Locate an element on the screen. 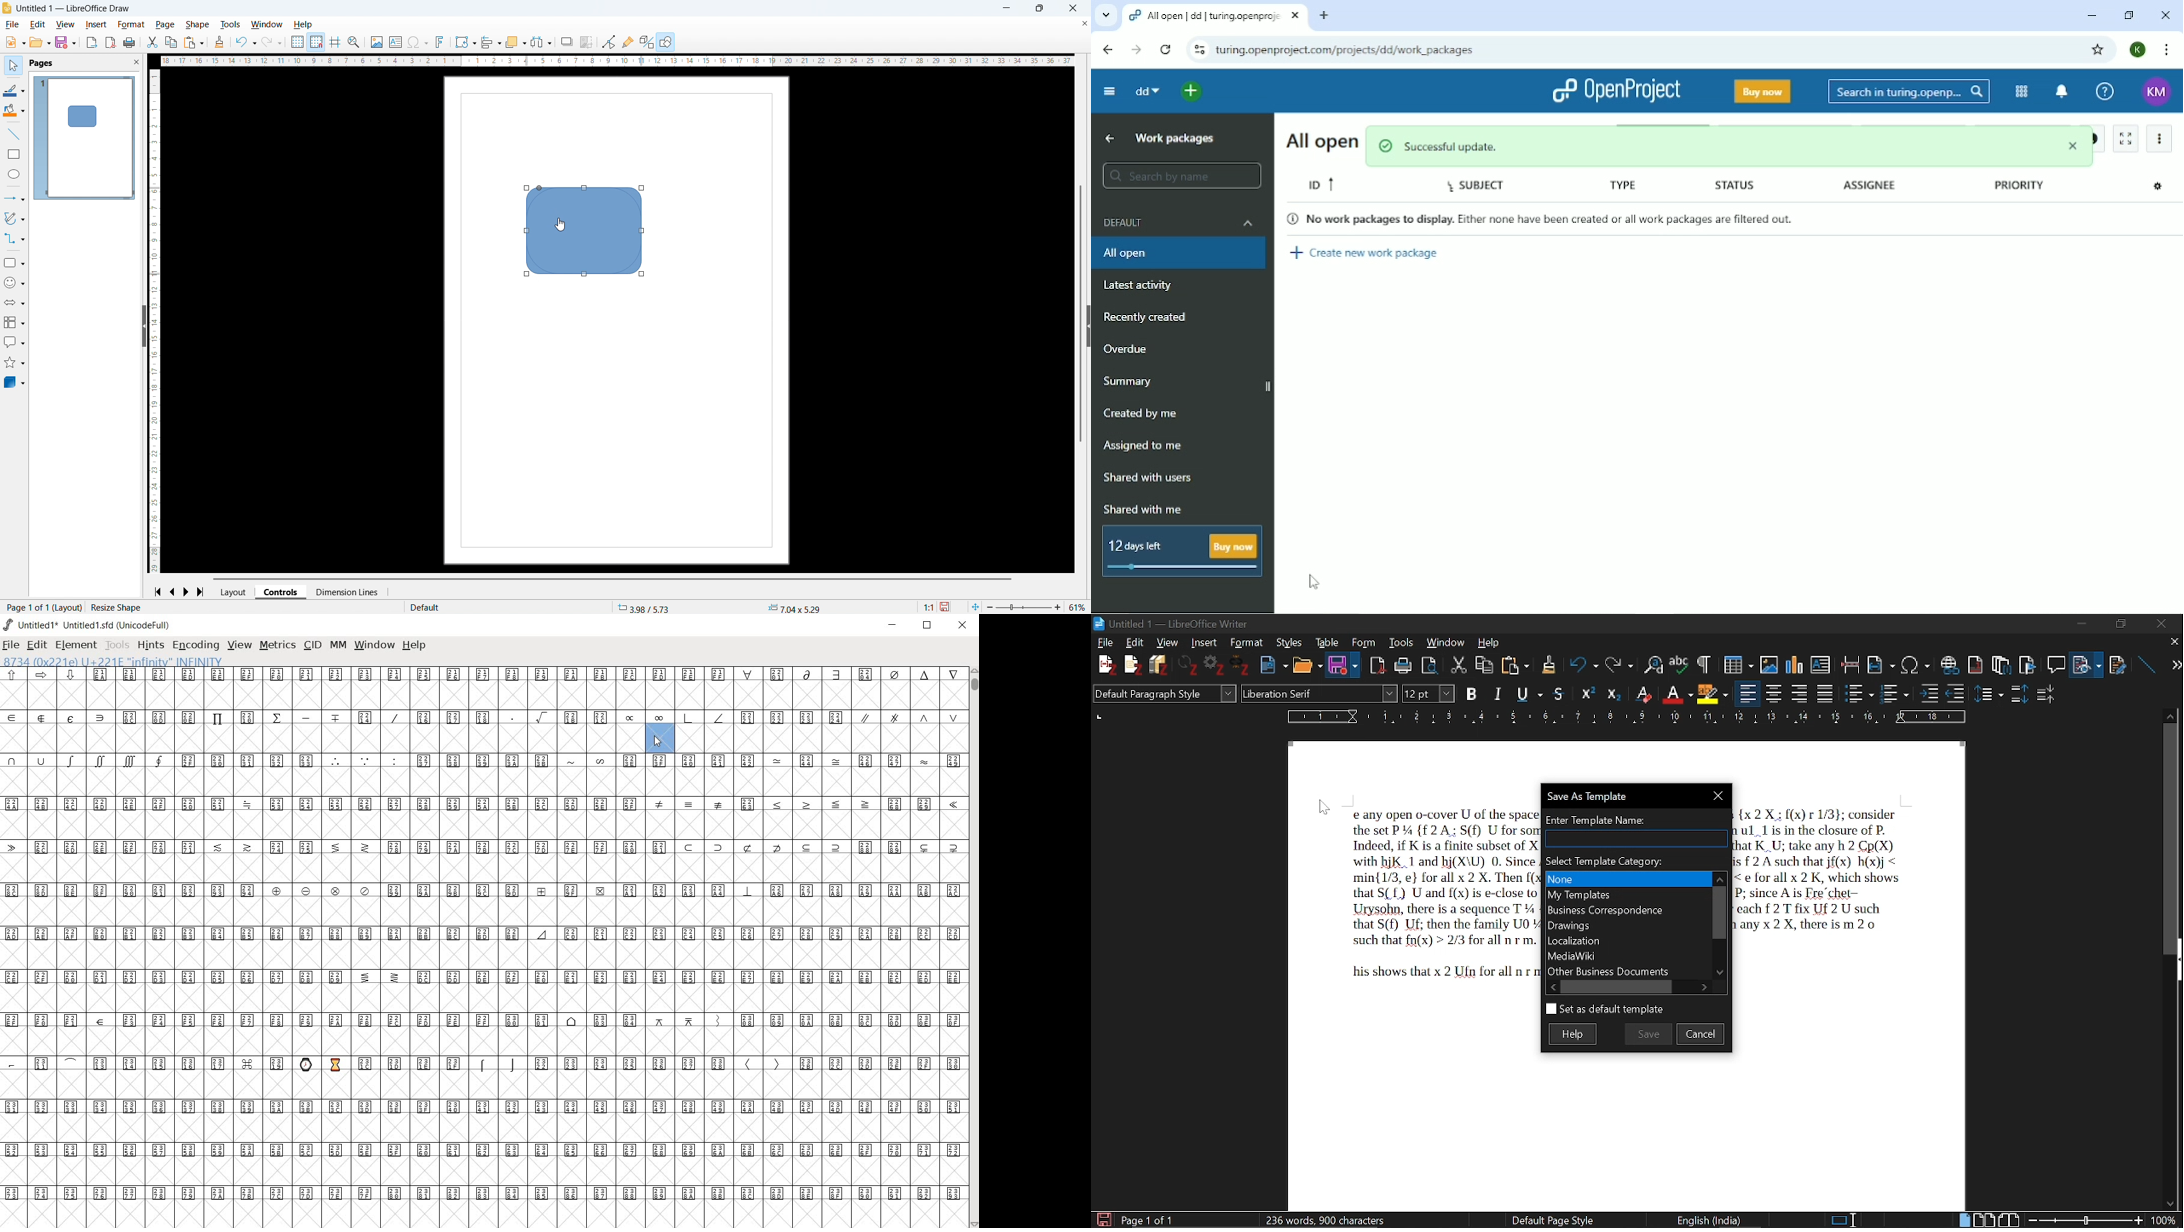  empty glyph slots is located at coordinates (484, 955).